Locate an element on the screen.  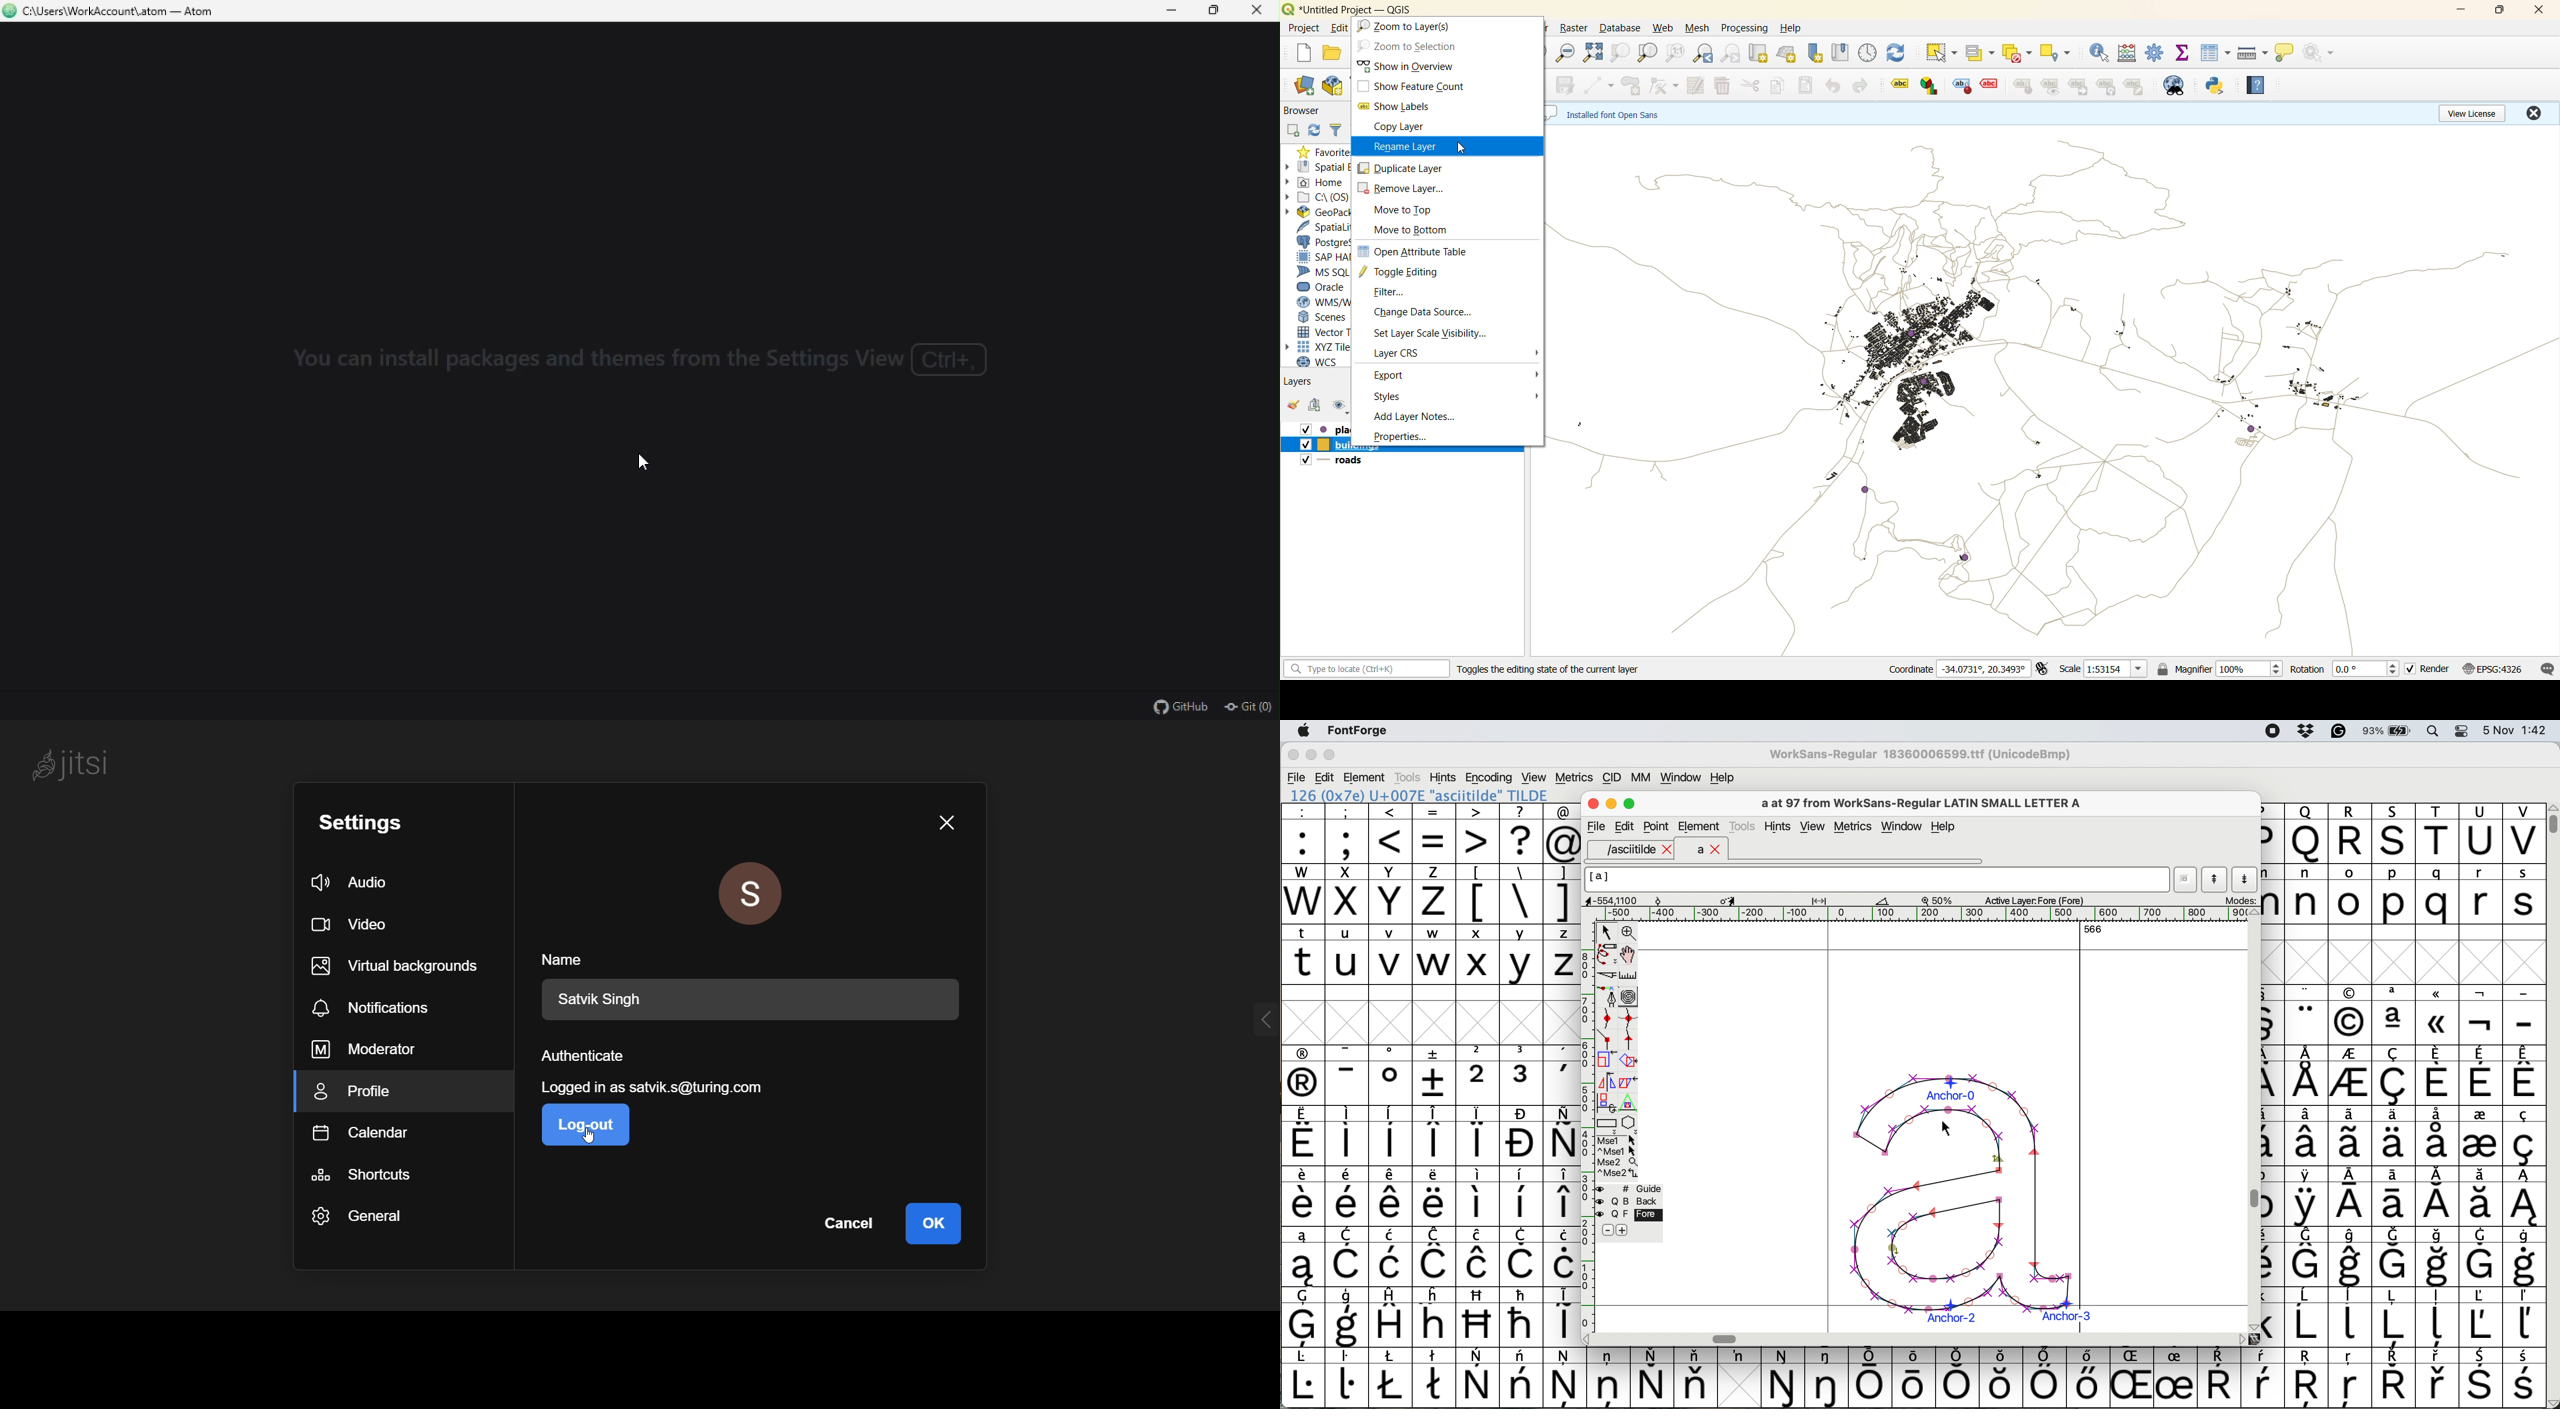
hints is located at coordinates (1443, 777).